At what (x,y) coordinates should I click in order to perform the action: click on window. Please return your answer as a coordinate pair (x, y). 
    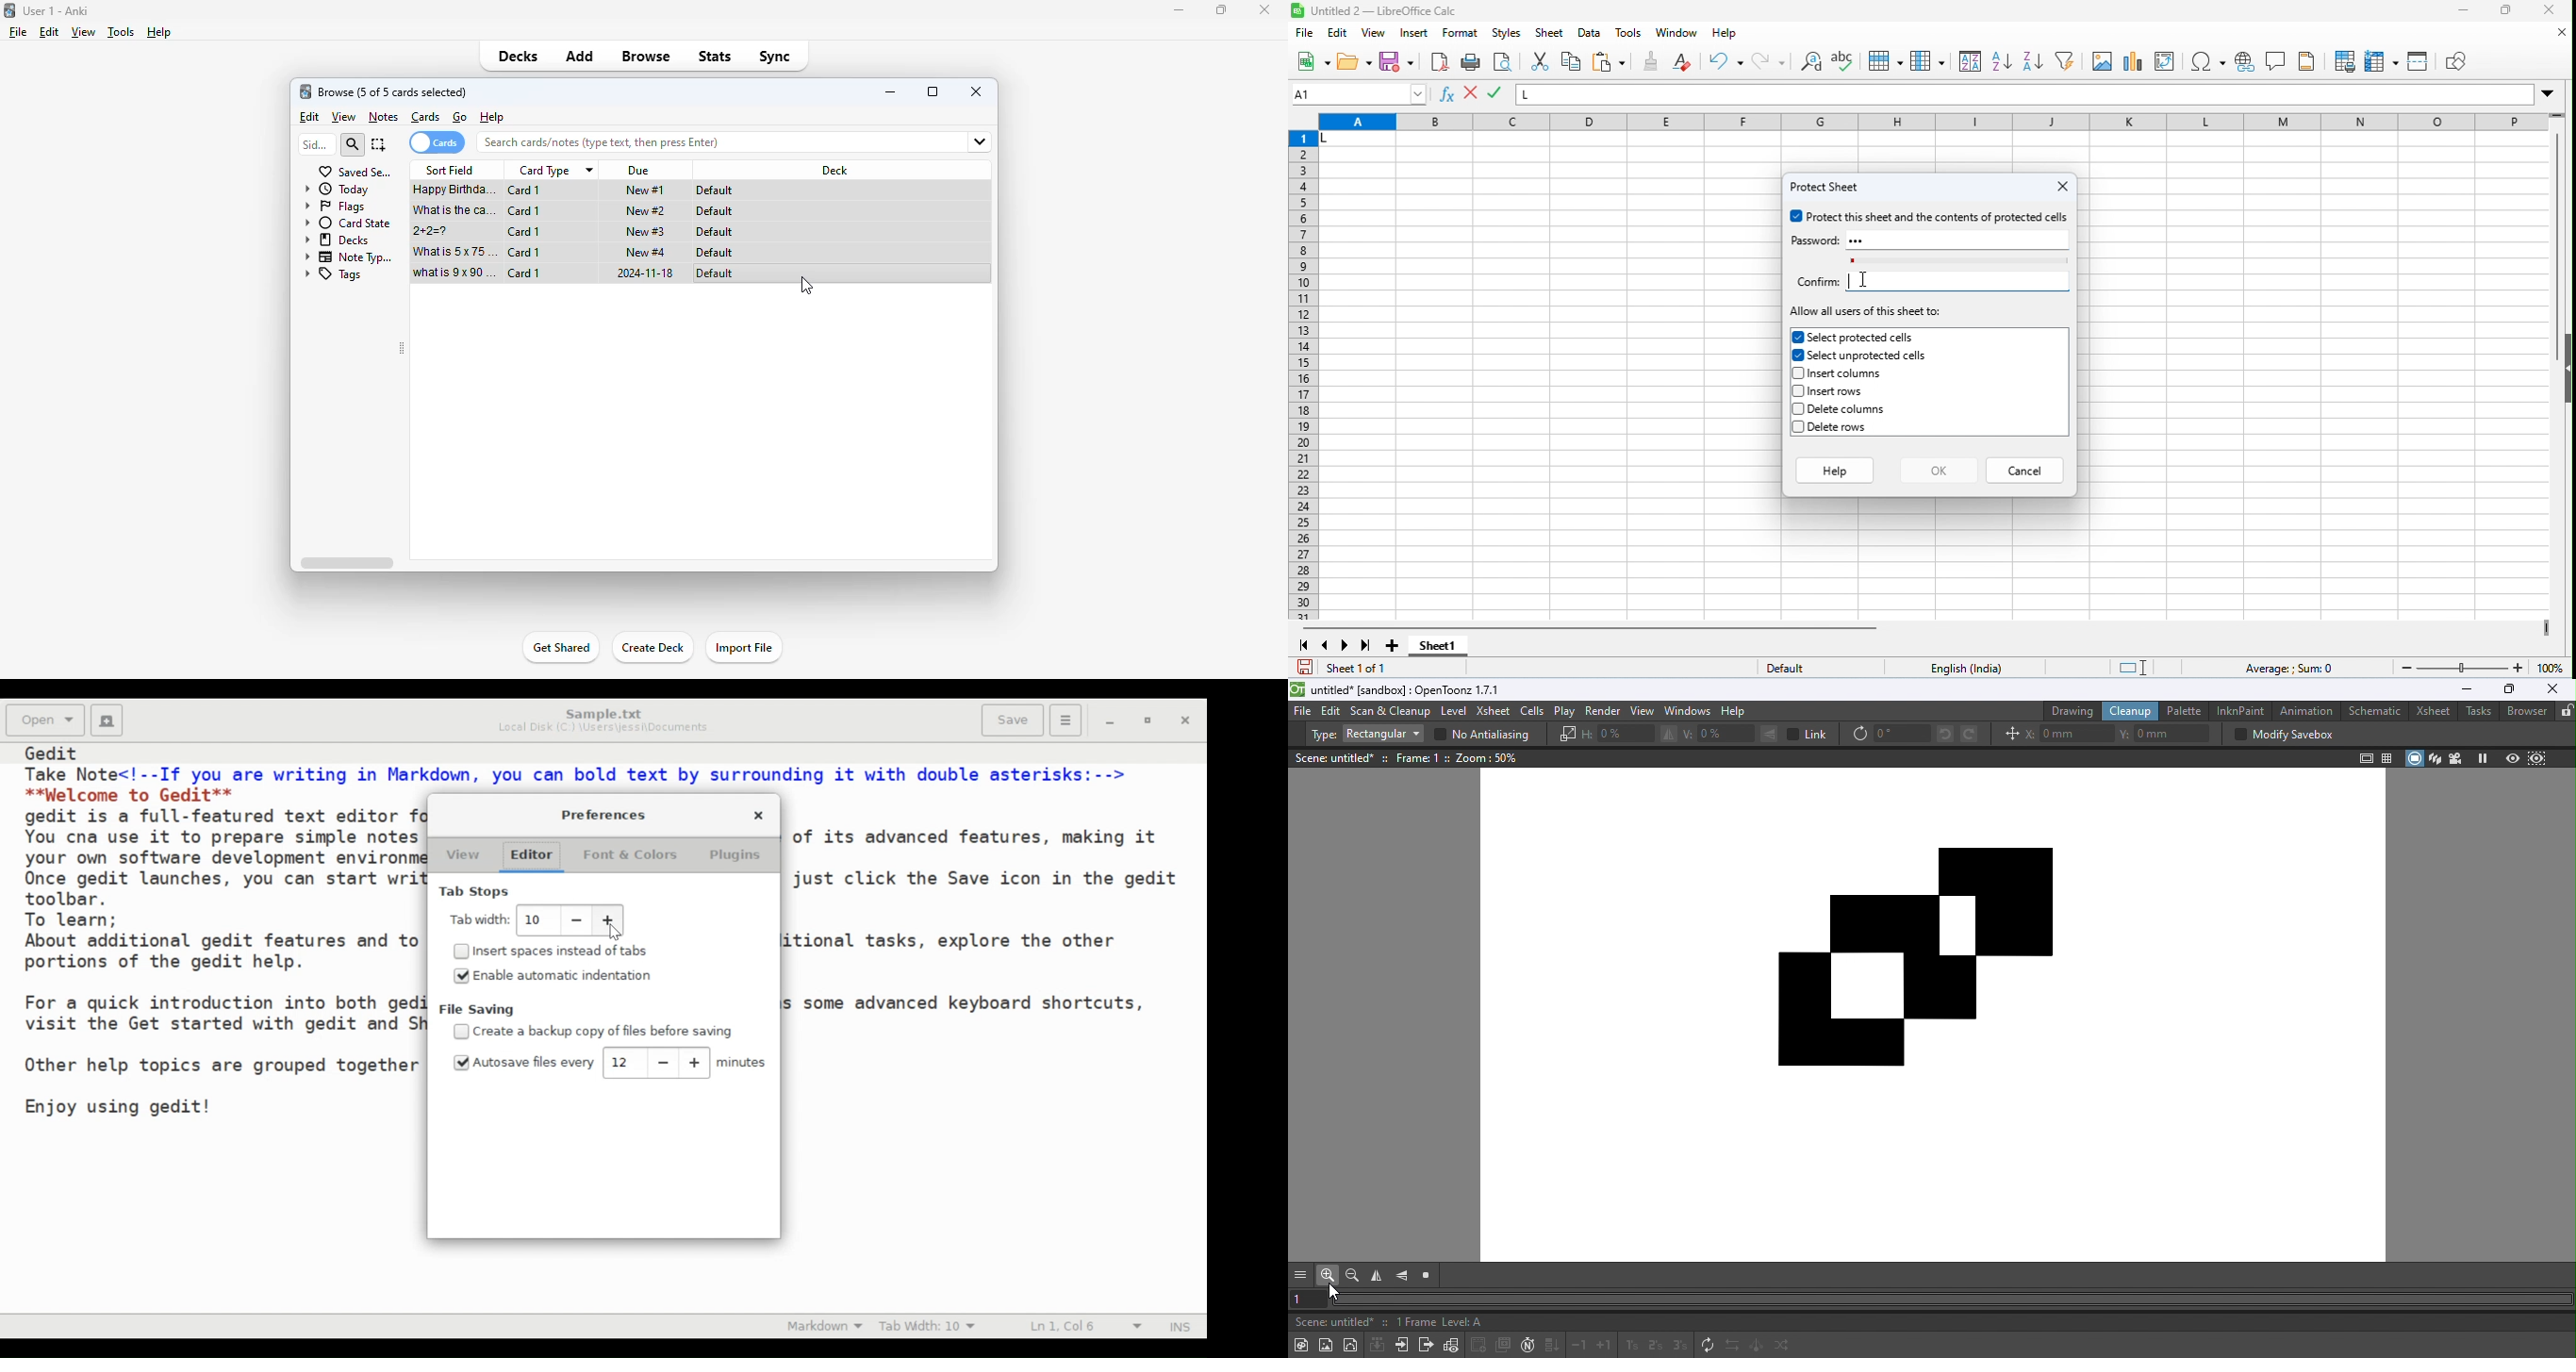
    Looking at the image, I should click on (1675, 33).